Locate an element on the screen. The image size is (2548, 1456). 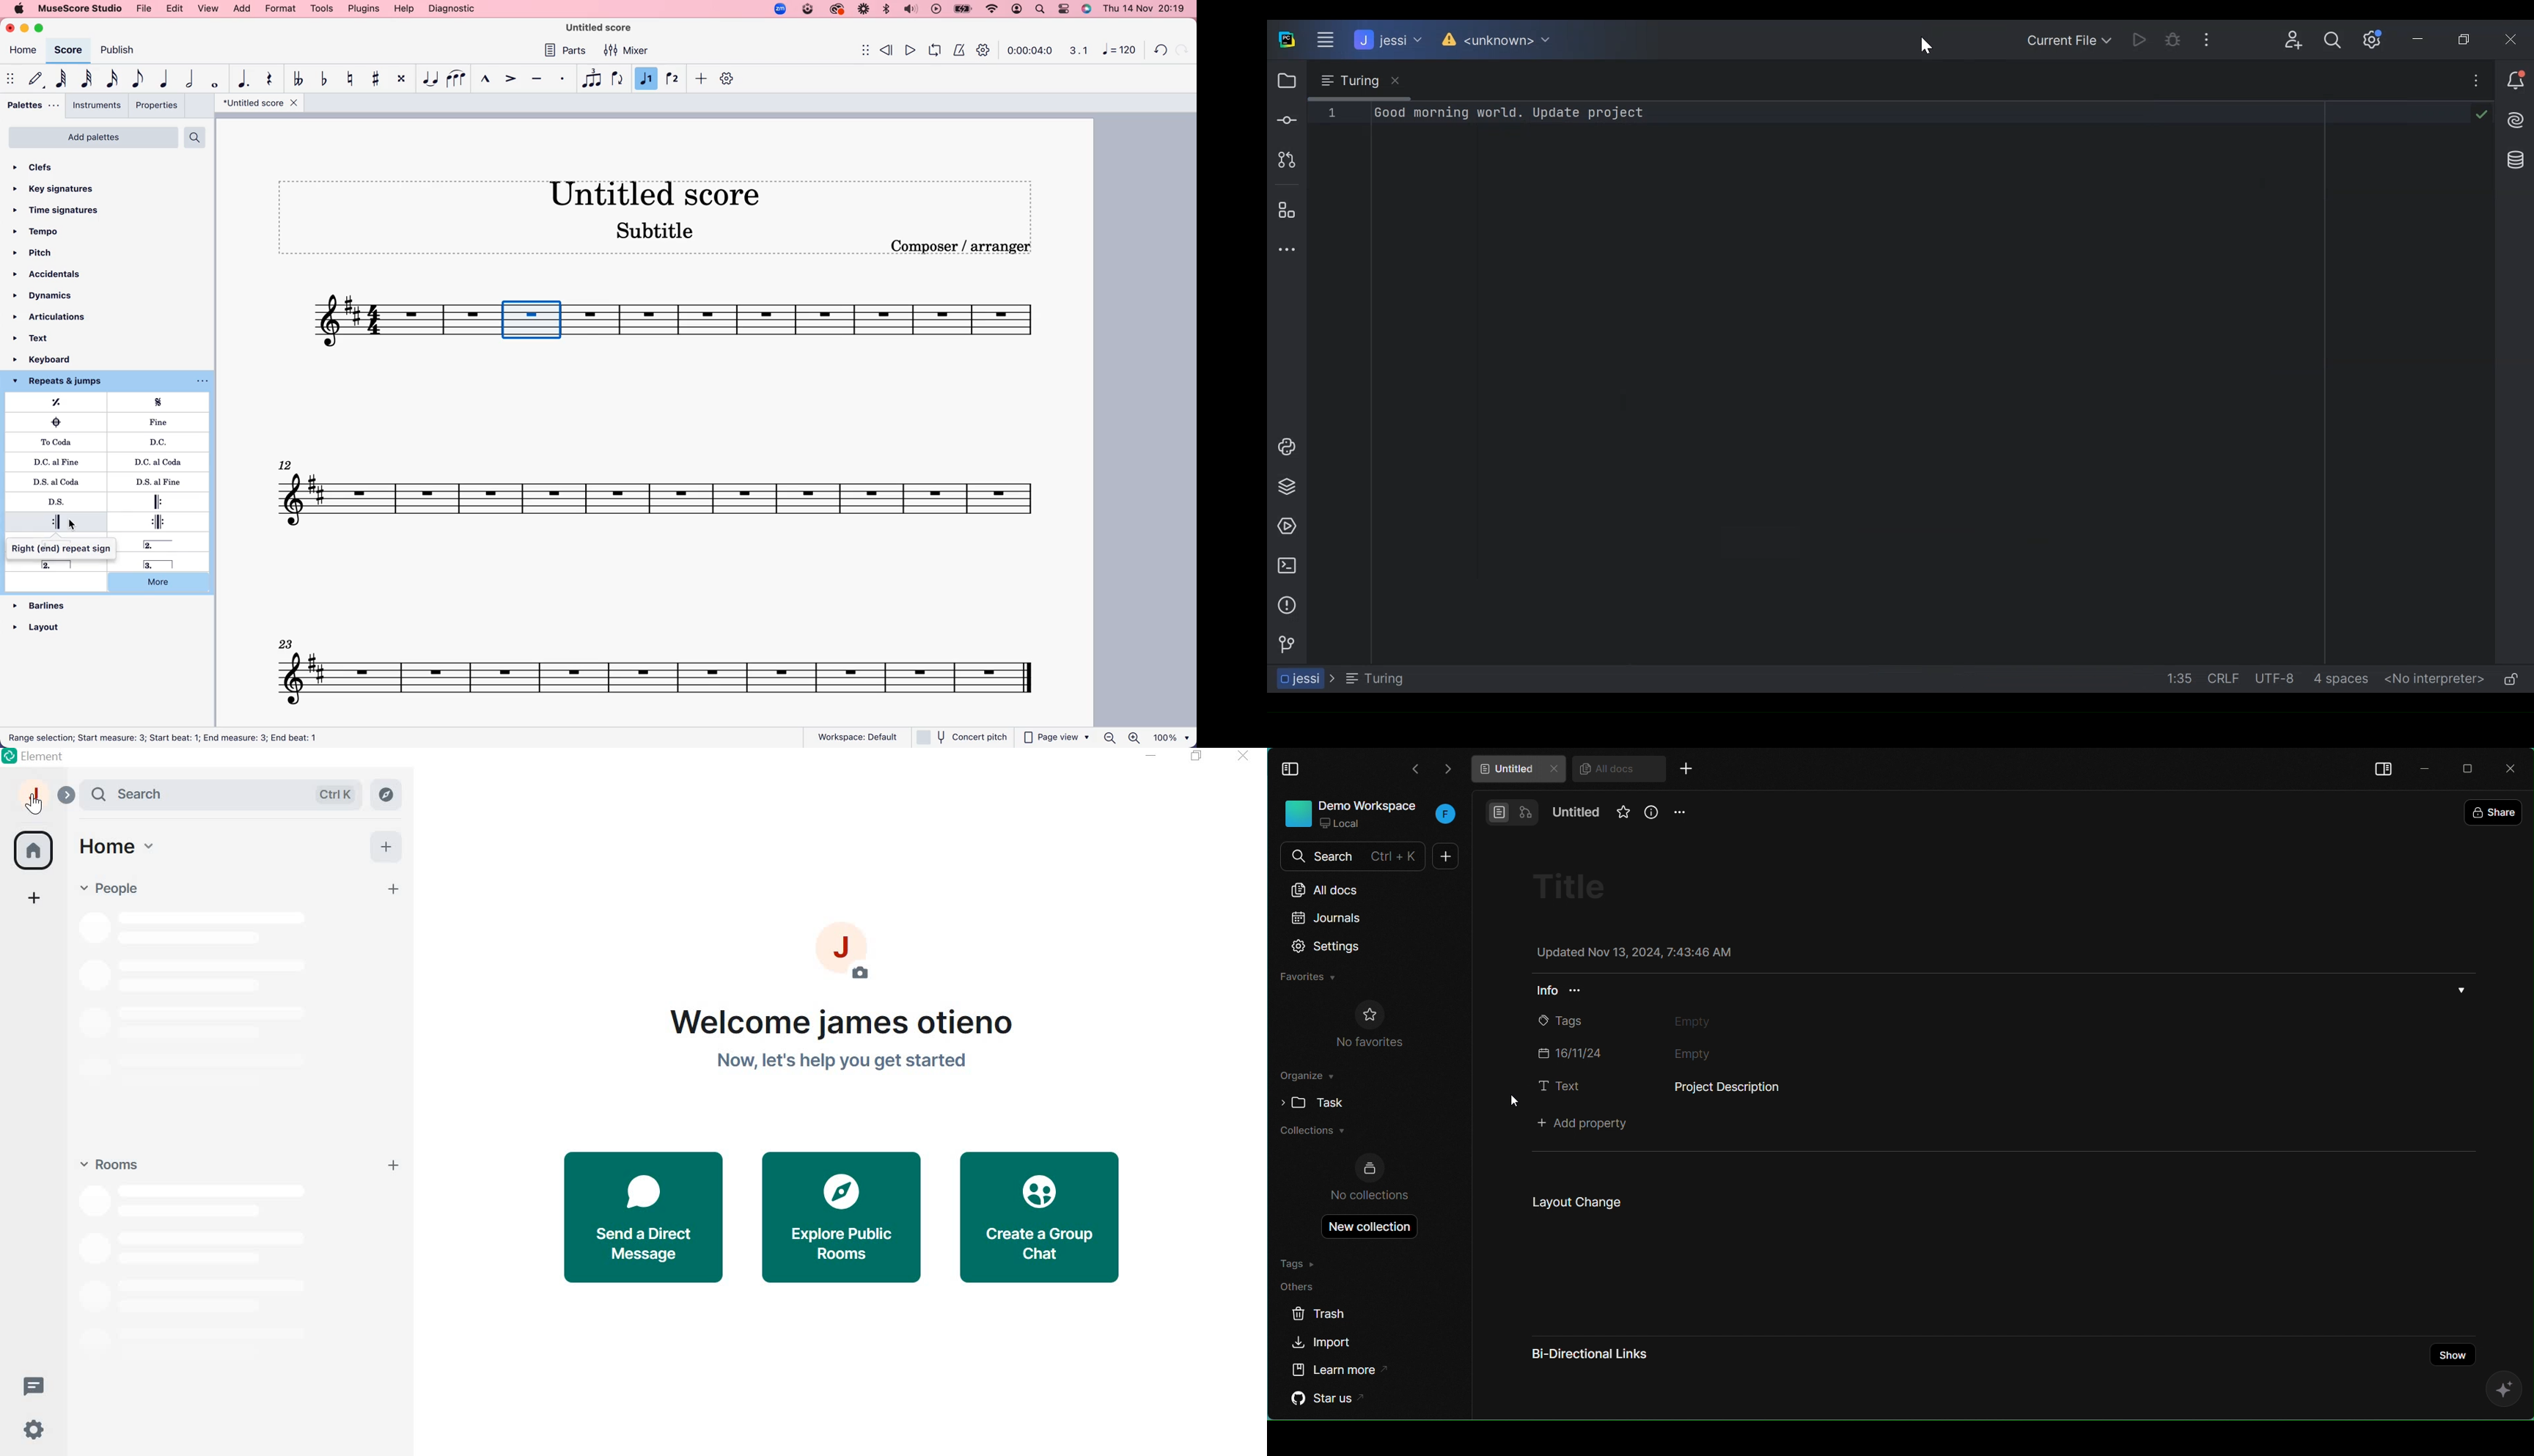
format is located at coordinates (280, 8).